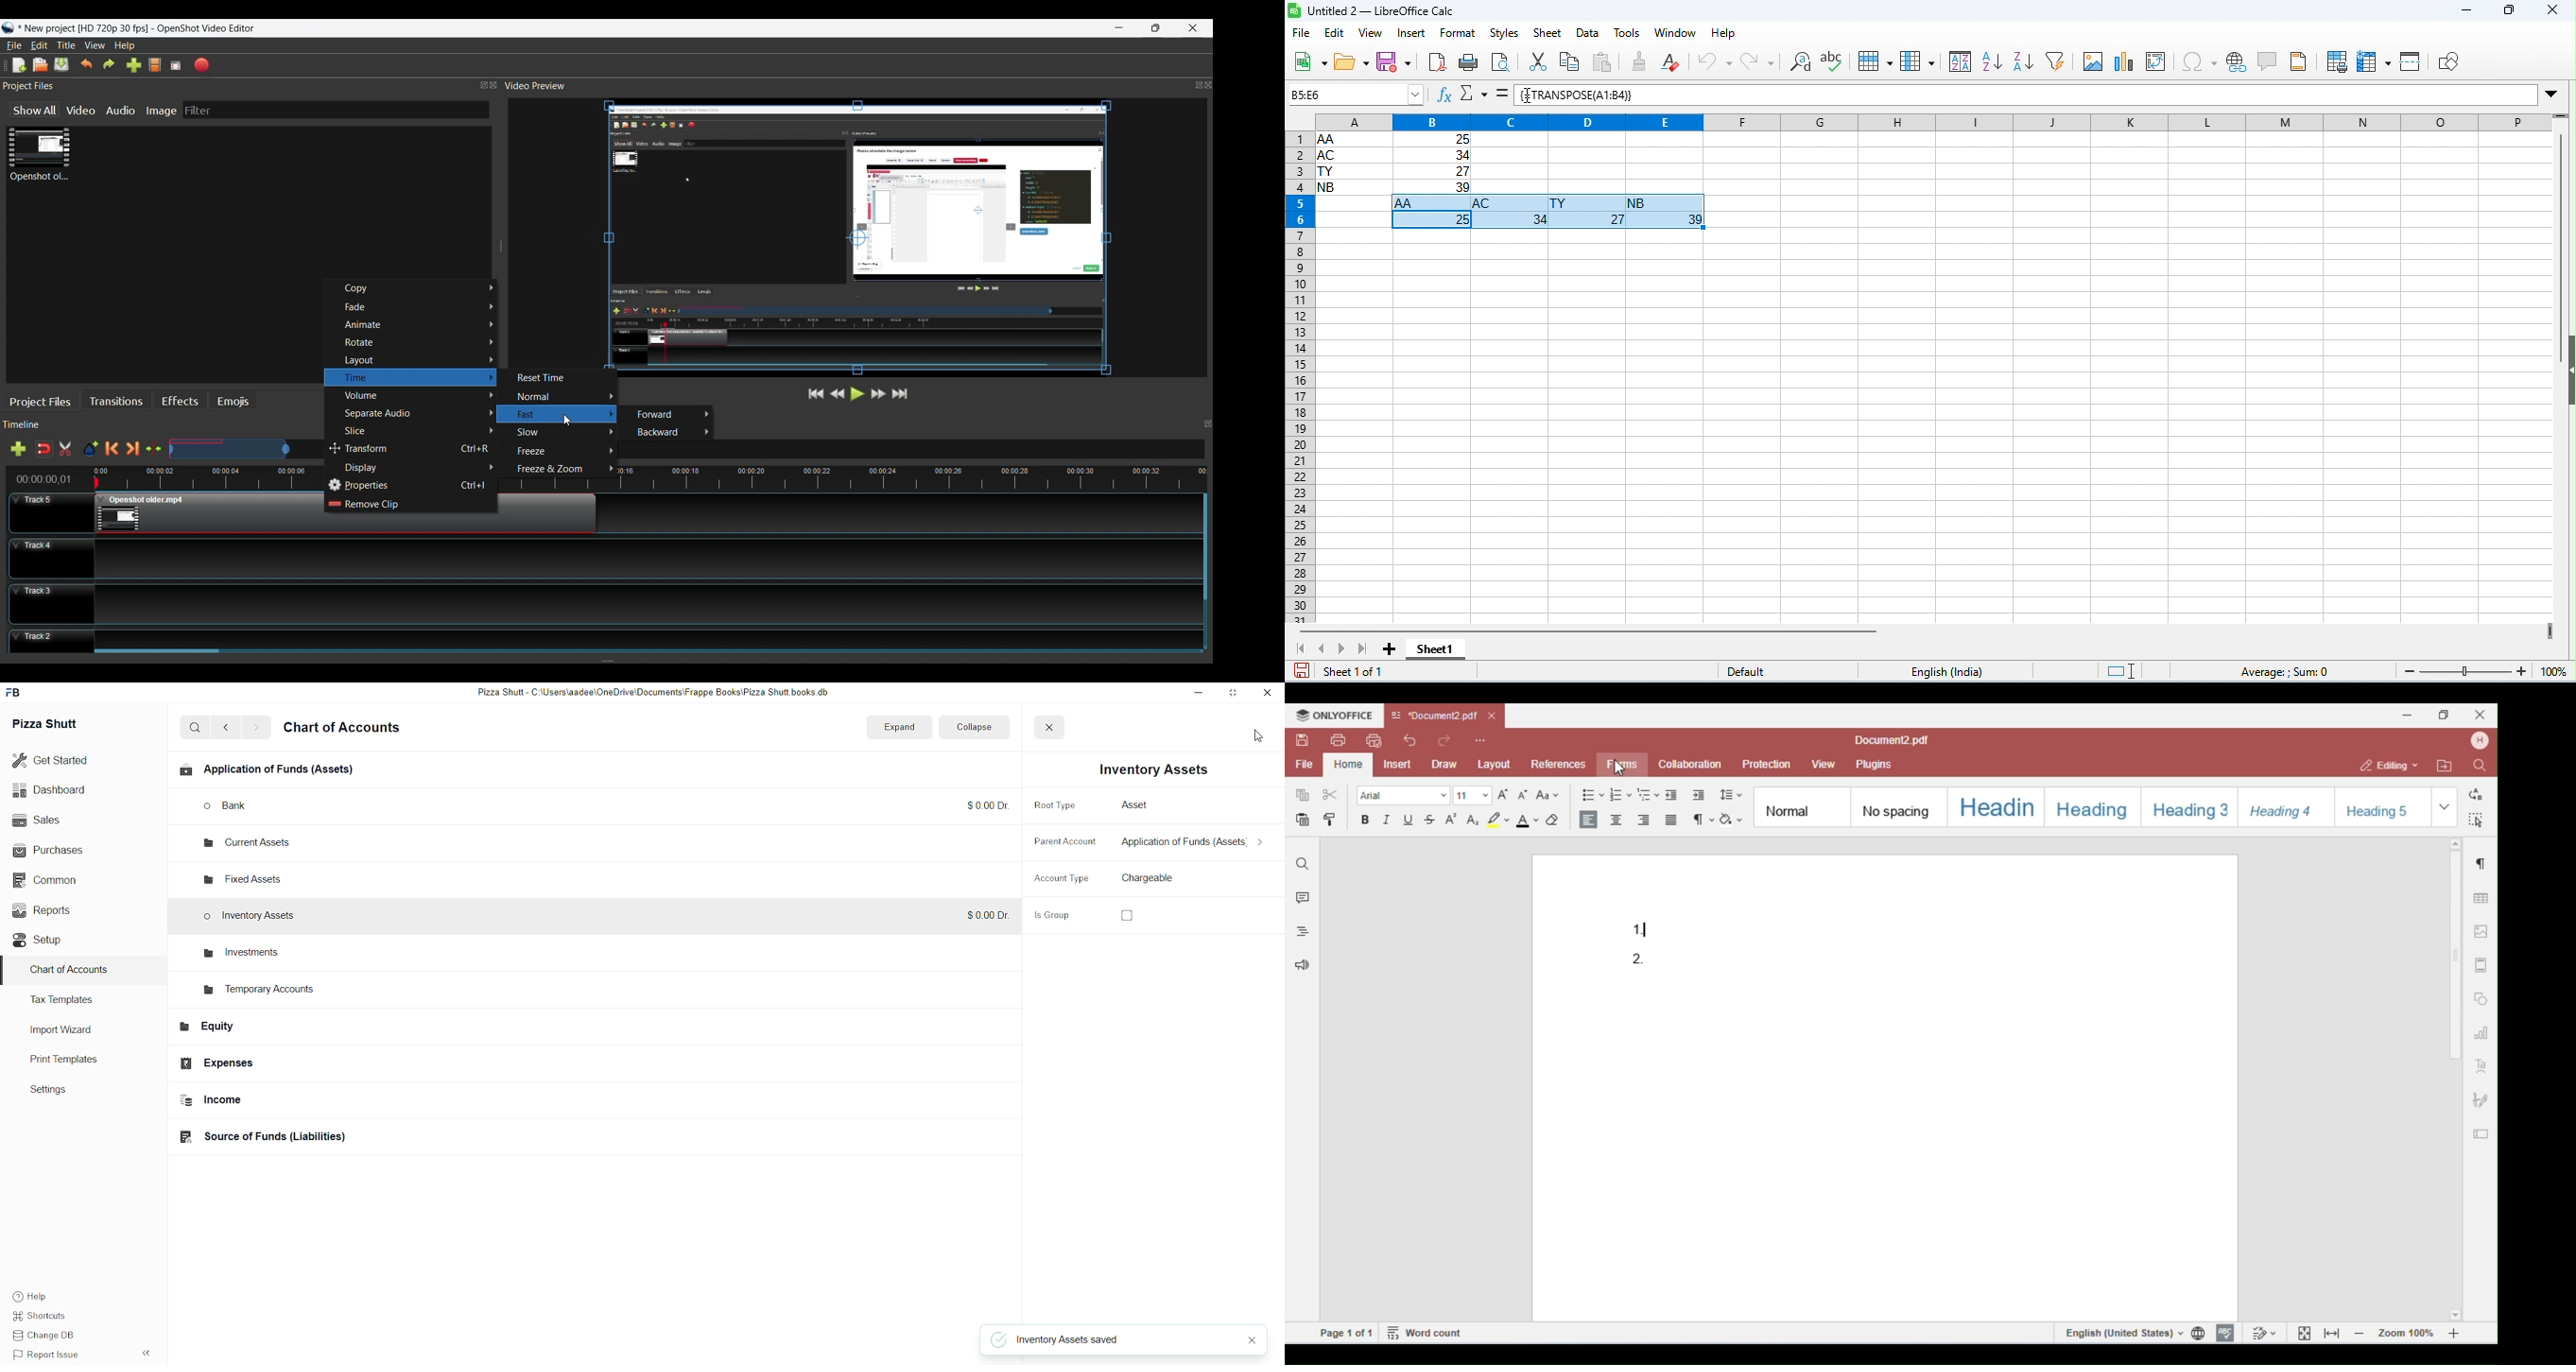 The height and width of the screenshot is (1372, 2576). Describe the element at coordinates (2550, 631) in the screenshot. I see `drag to view next columns` at that location.